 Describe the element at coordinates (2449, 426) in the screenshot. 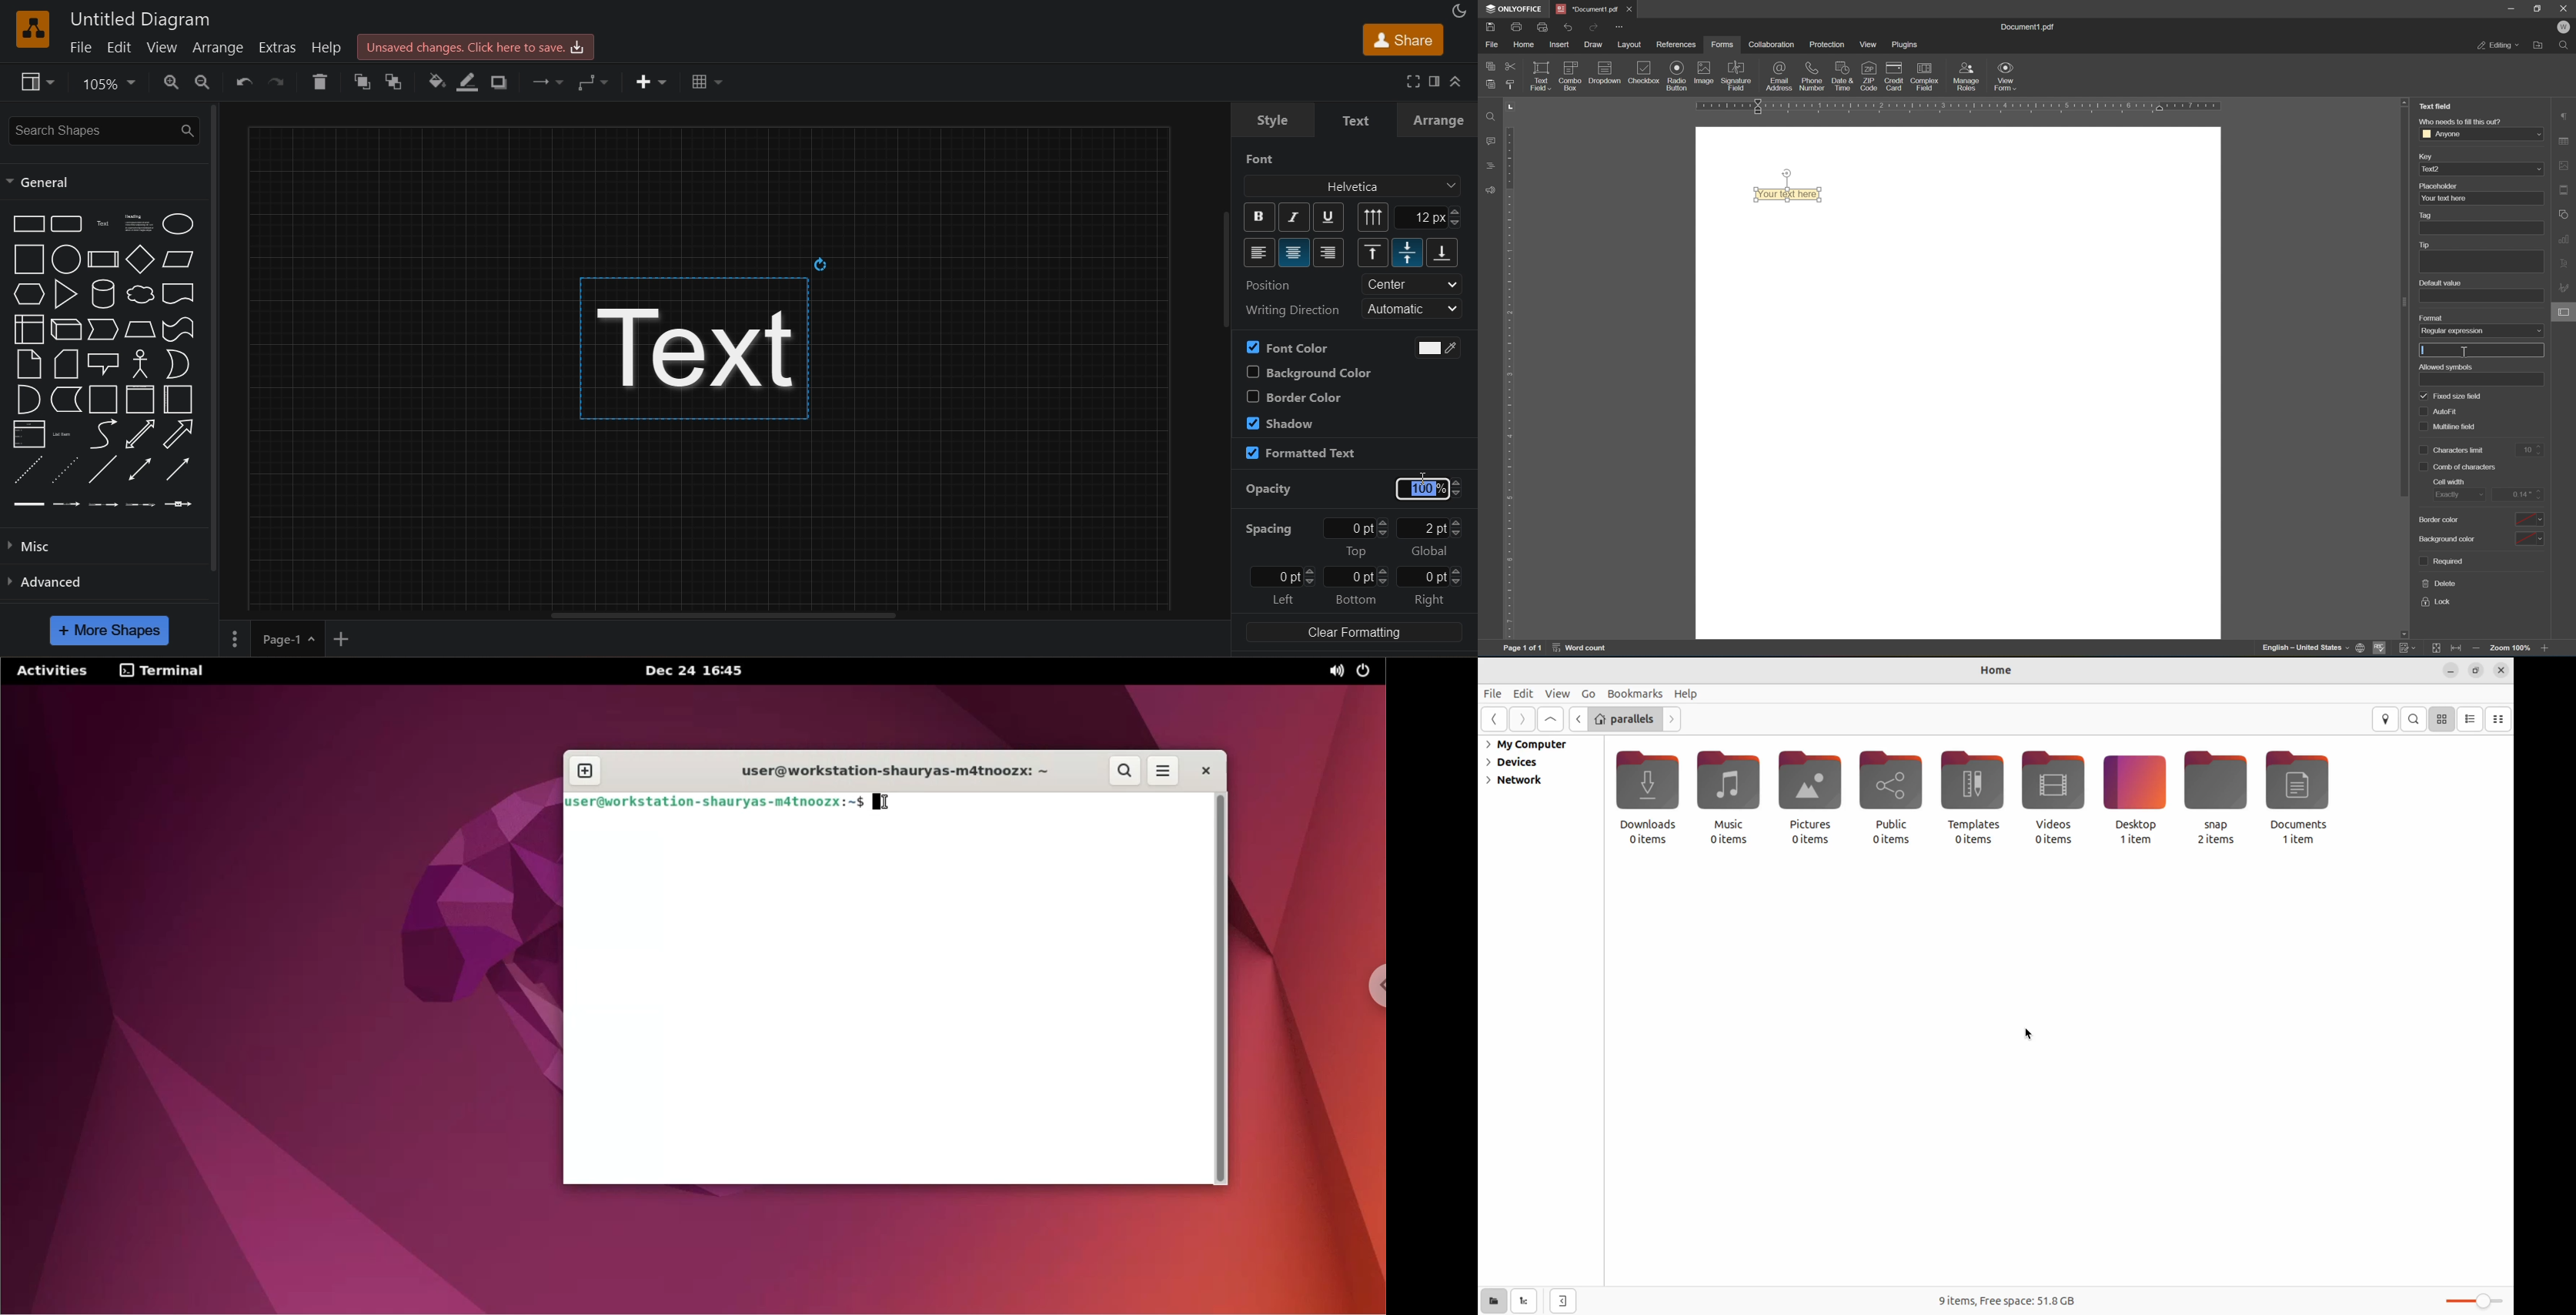

I see `multiline field` at that location.